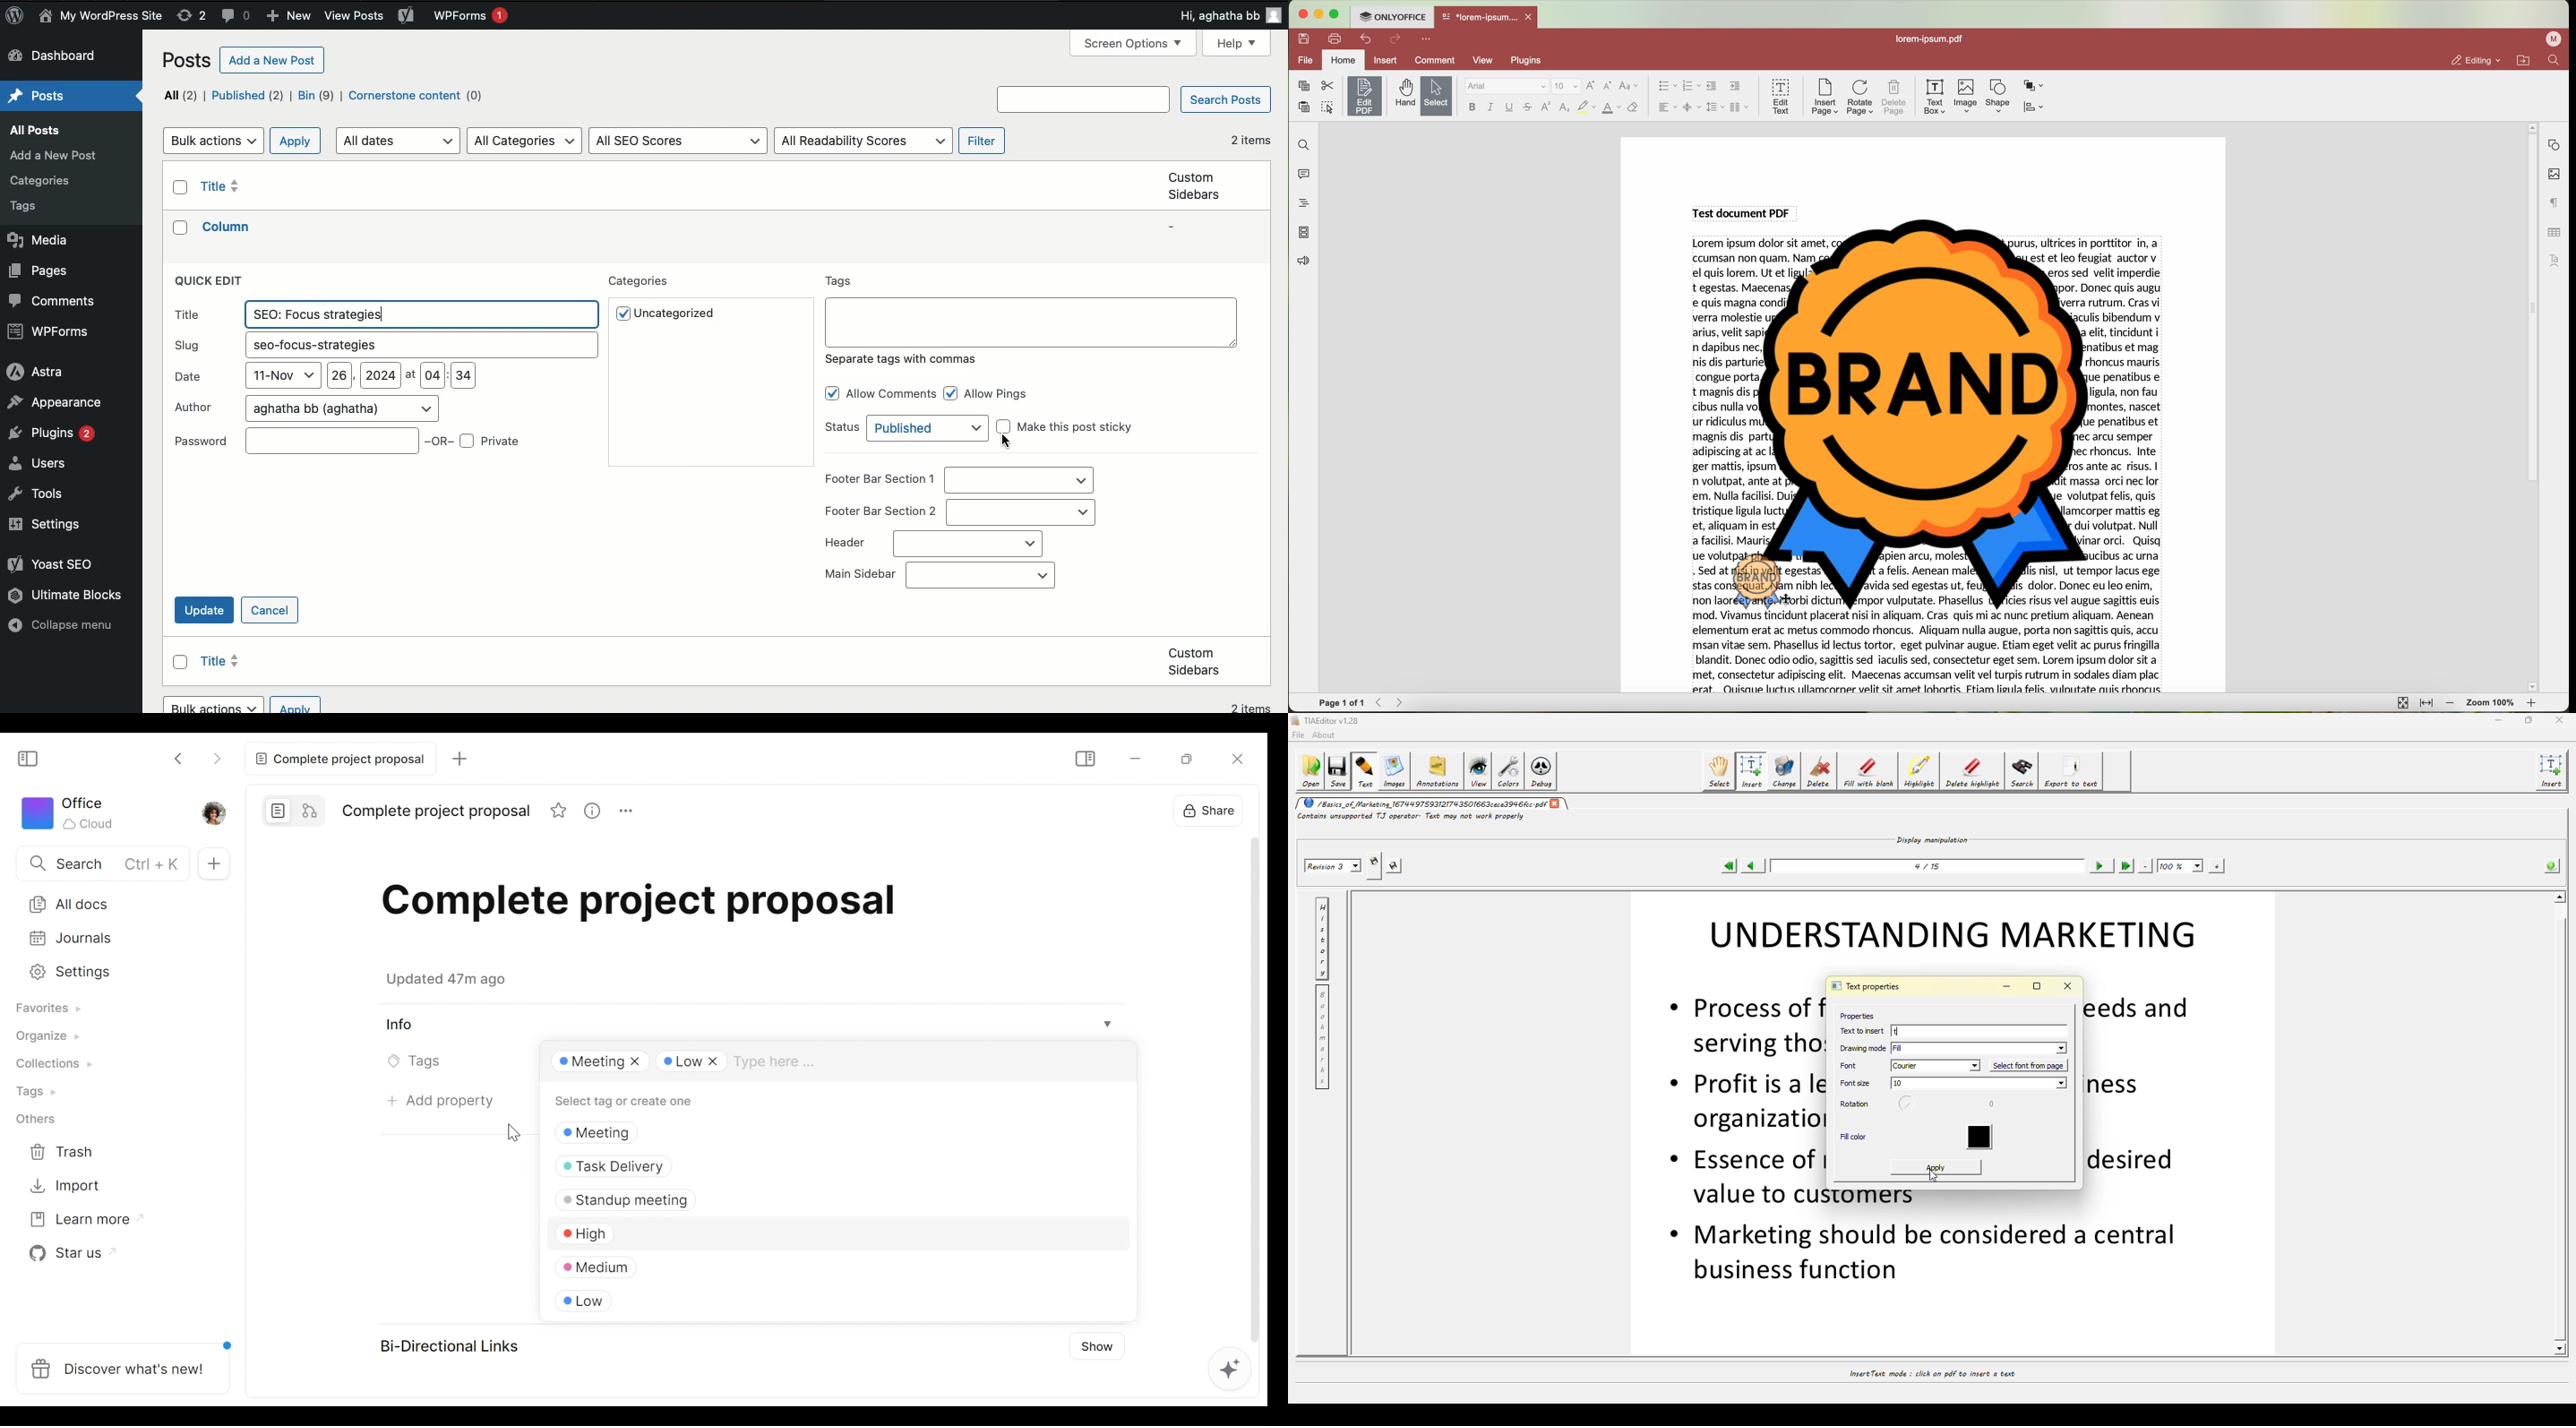 The width and height of the screenshot is (2576, 1428). I want to click on All, so click(181, 95).